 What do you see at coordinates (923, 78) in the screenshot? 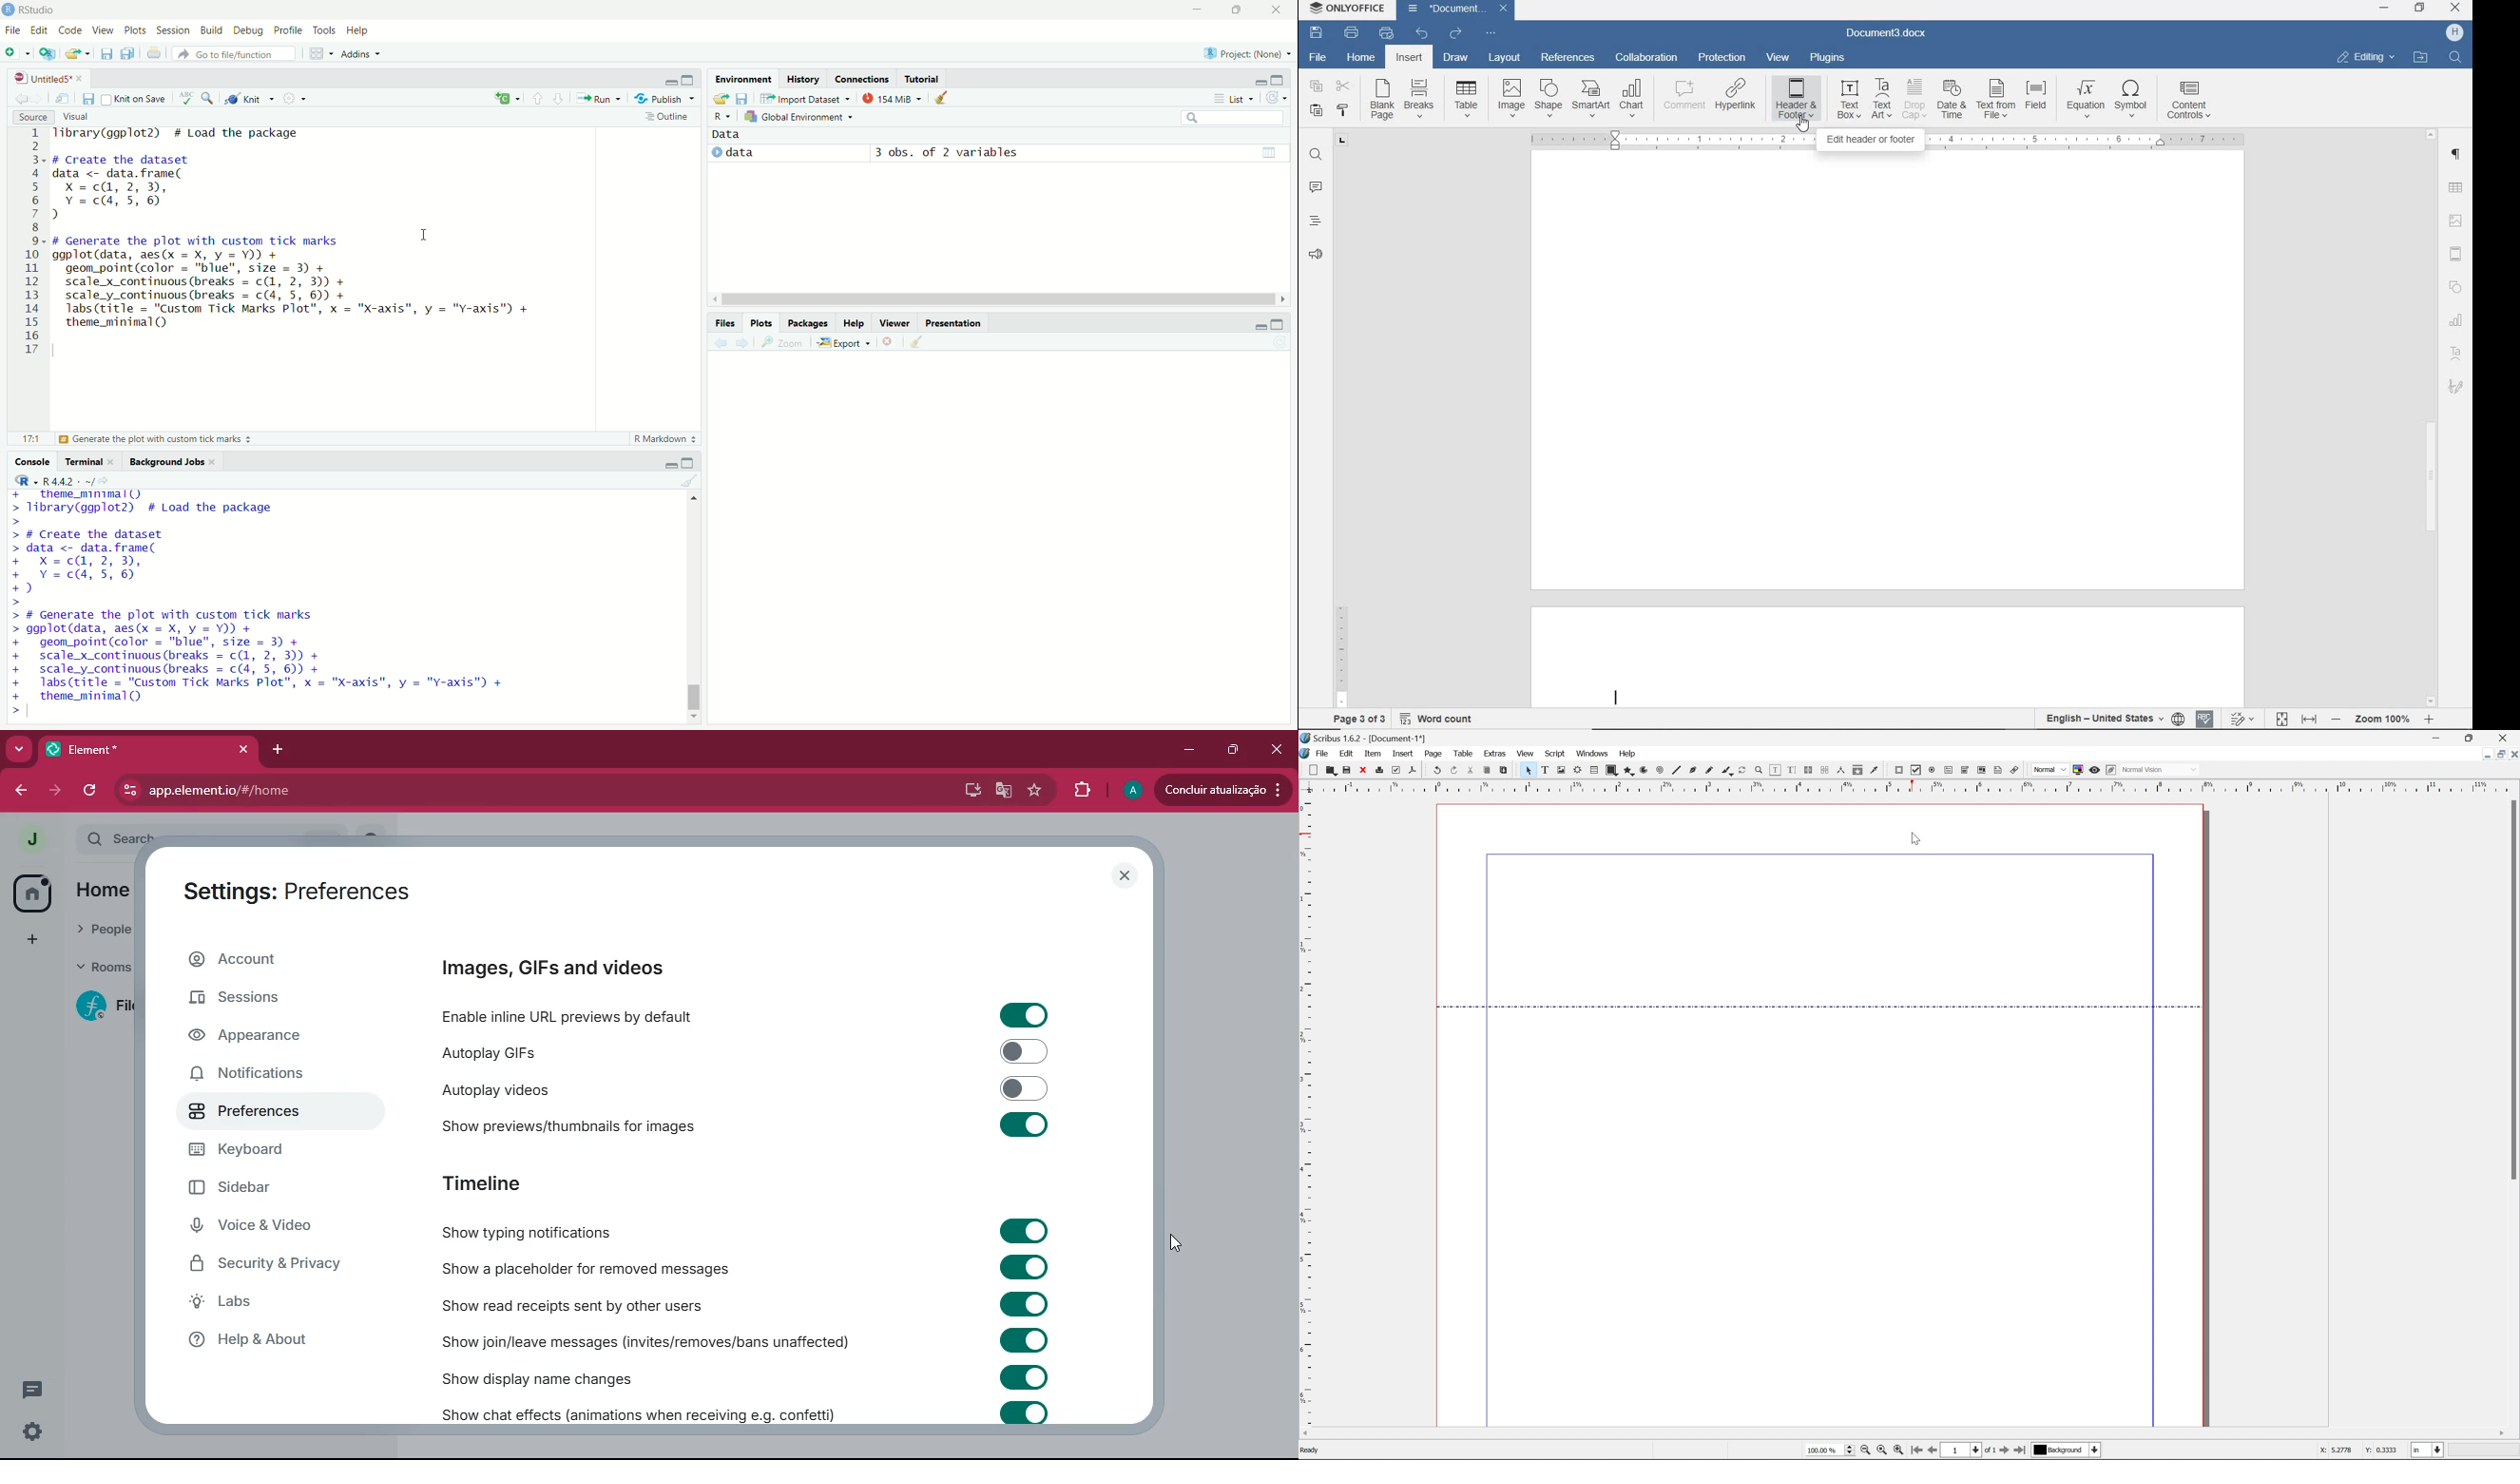
I see `tutorial` at bounding box center [923, 78].